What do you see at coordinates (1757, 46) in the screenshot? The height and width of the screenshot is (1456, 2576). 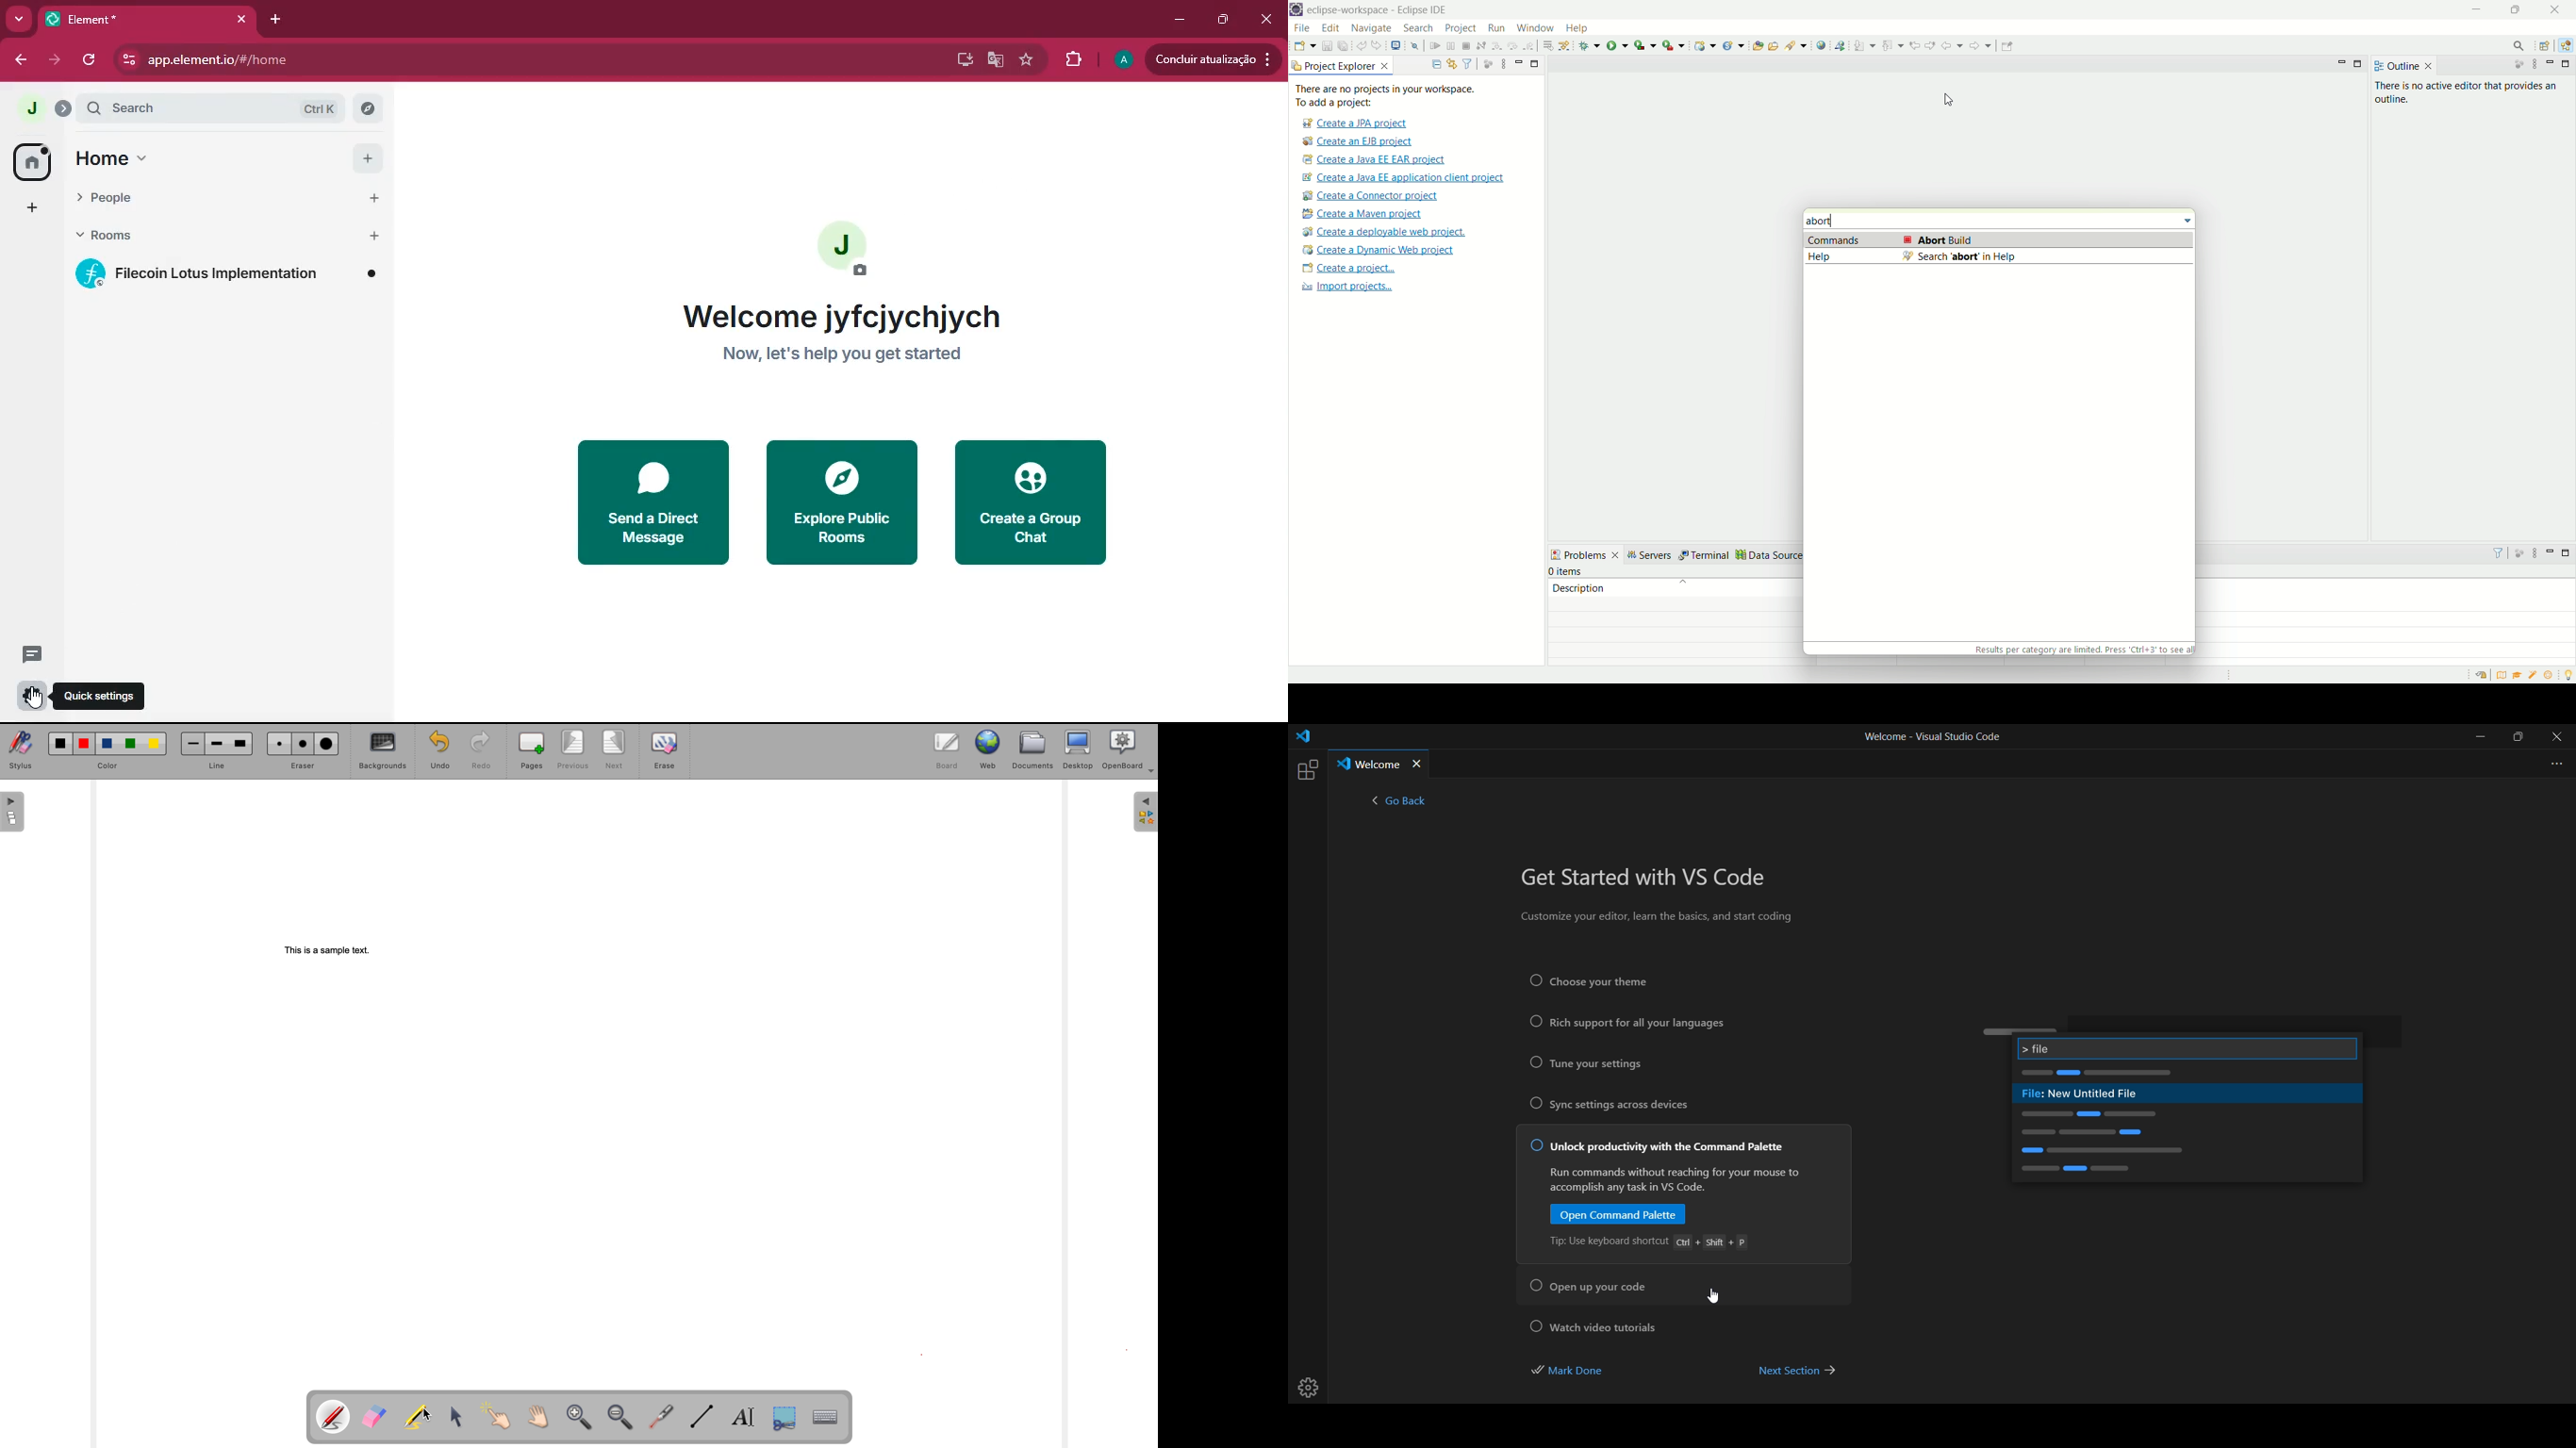 I see `open type` at bounding box center [1757, 46].